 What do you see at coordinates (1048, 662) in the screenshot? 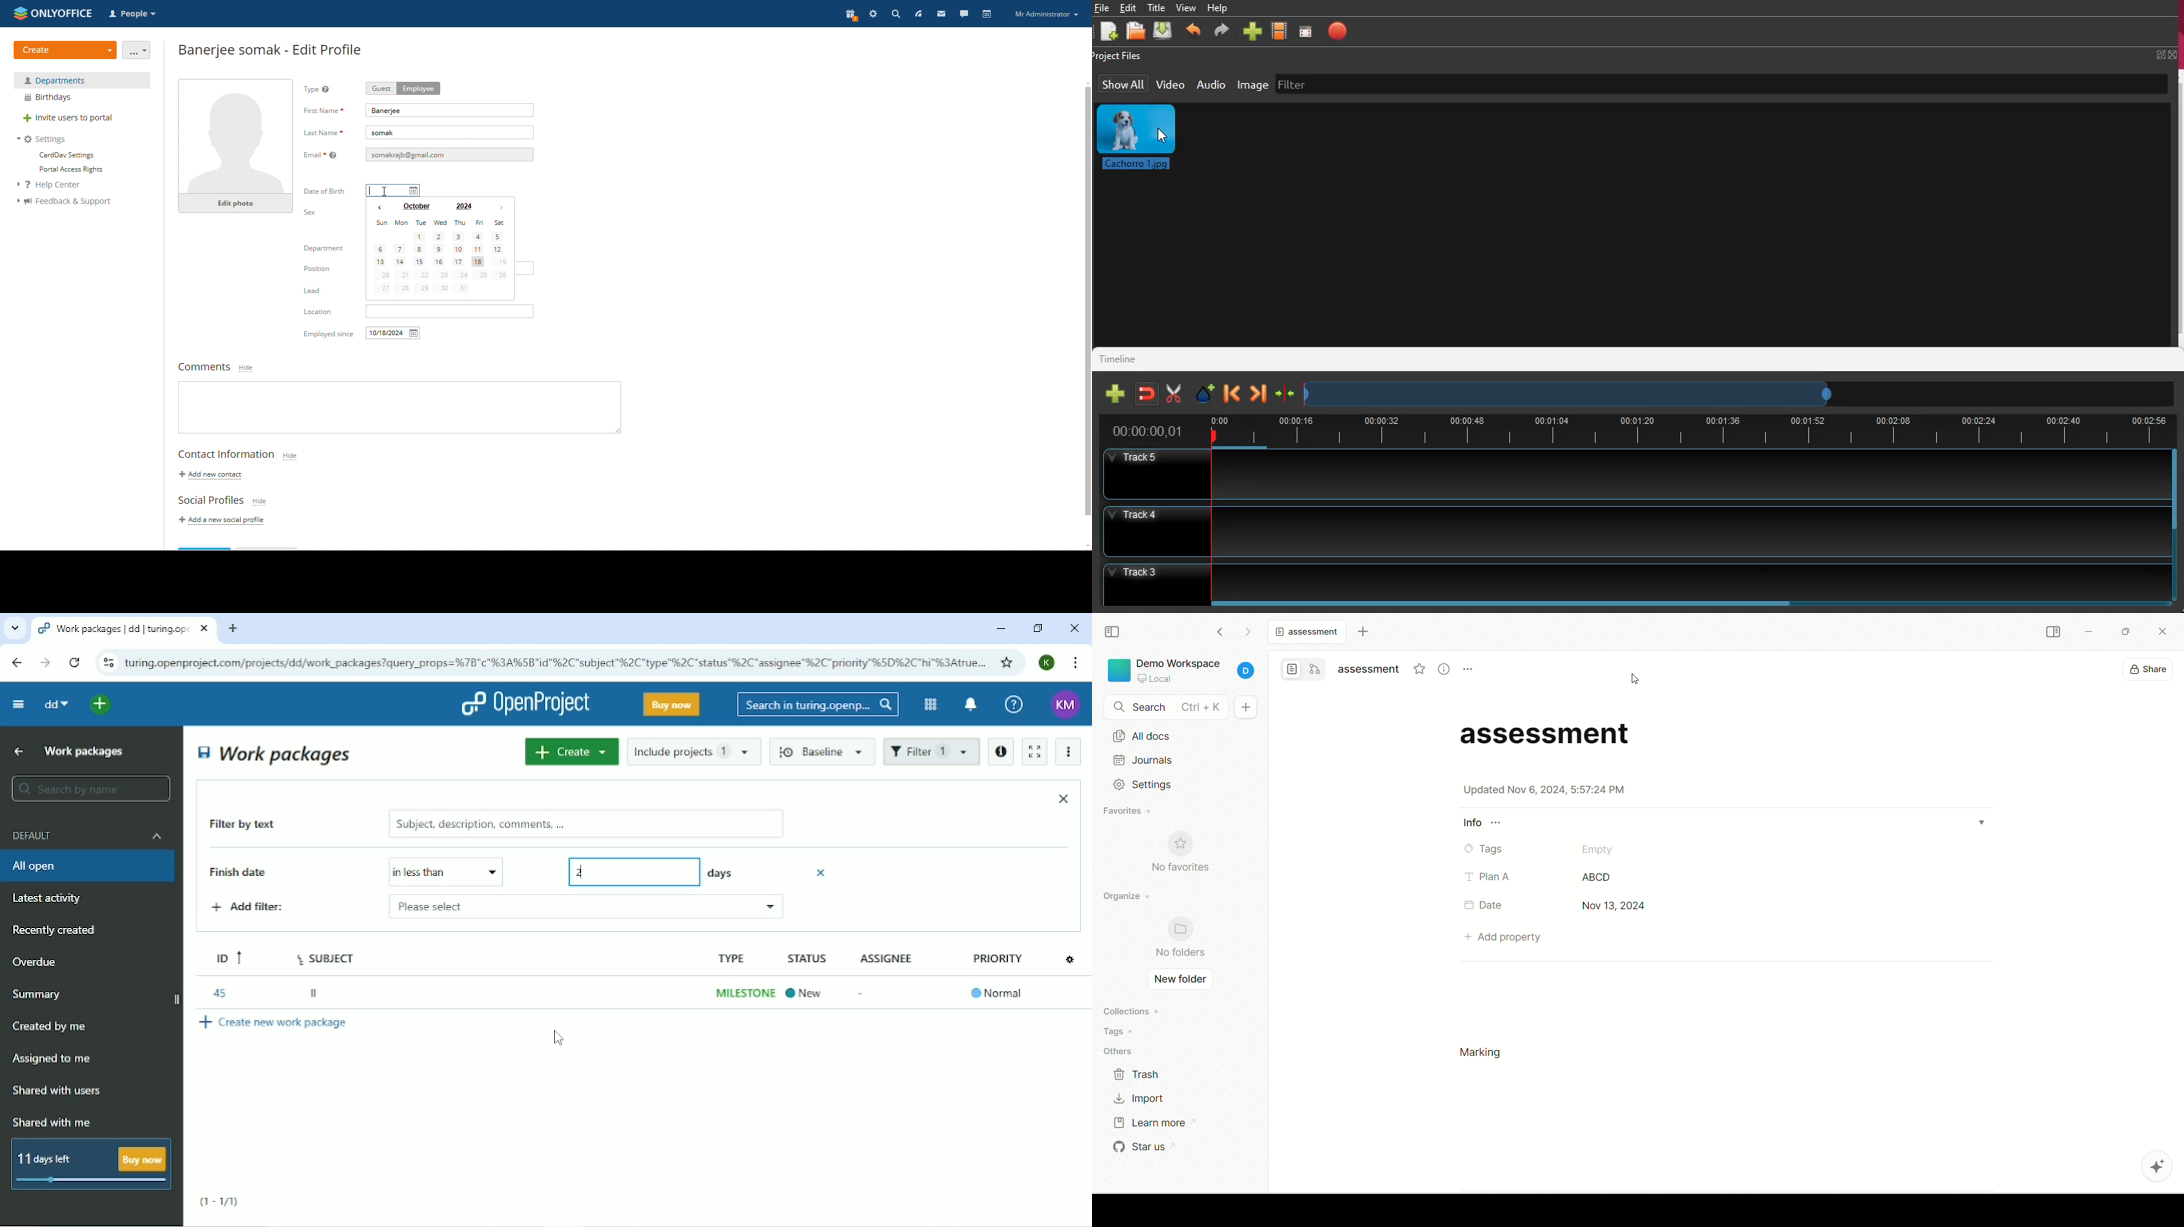
I see `Account` at bounding box center [1048, 662].